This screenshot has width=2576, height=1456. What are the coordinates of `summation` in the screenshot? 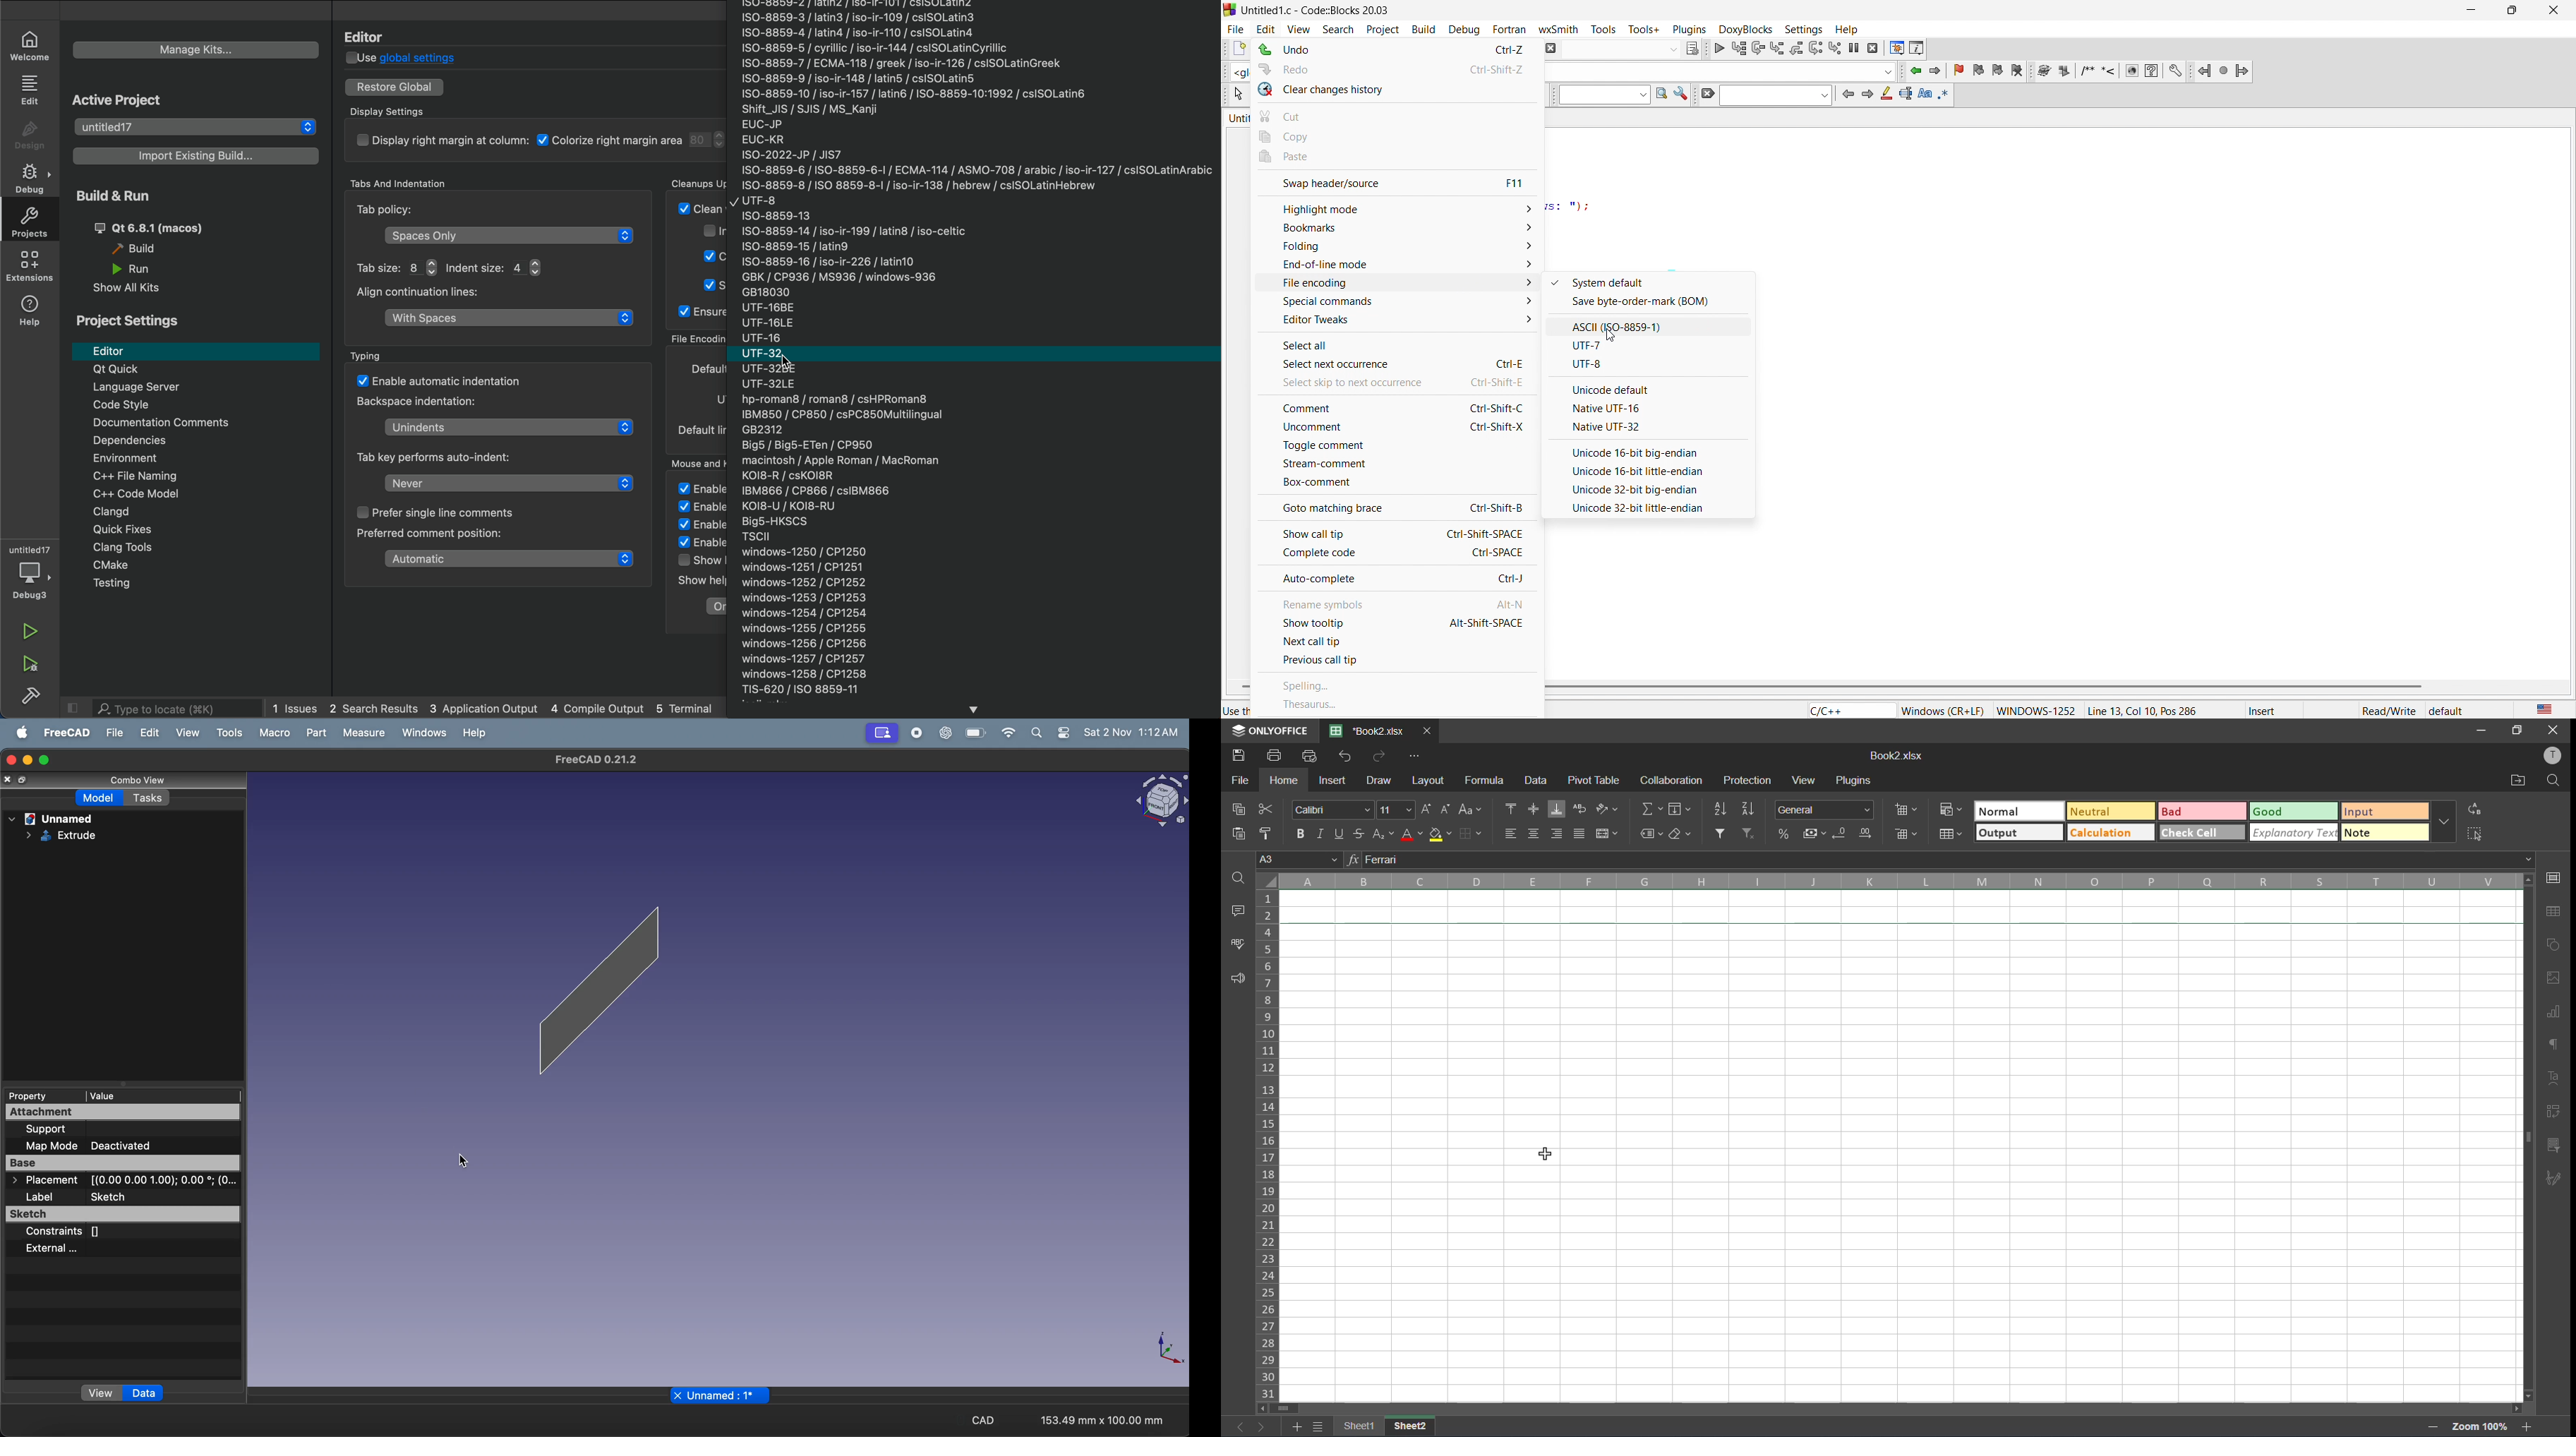 It's located at (1653, 811).